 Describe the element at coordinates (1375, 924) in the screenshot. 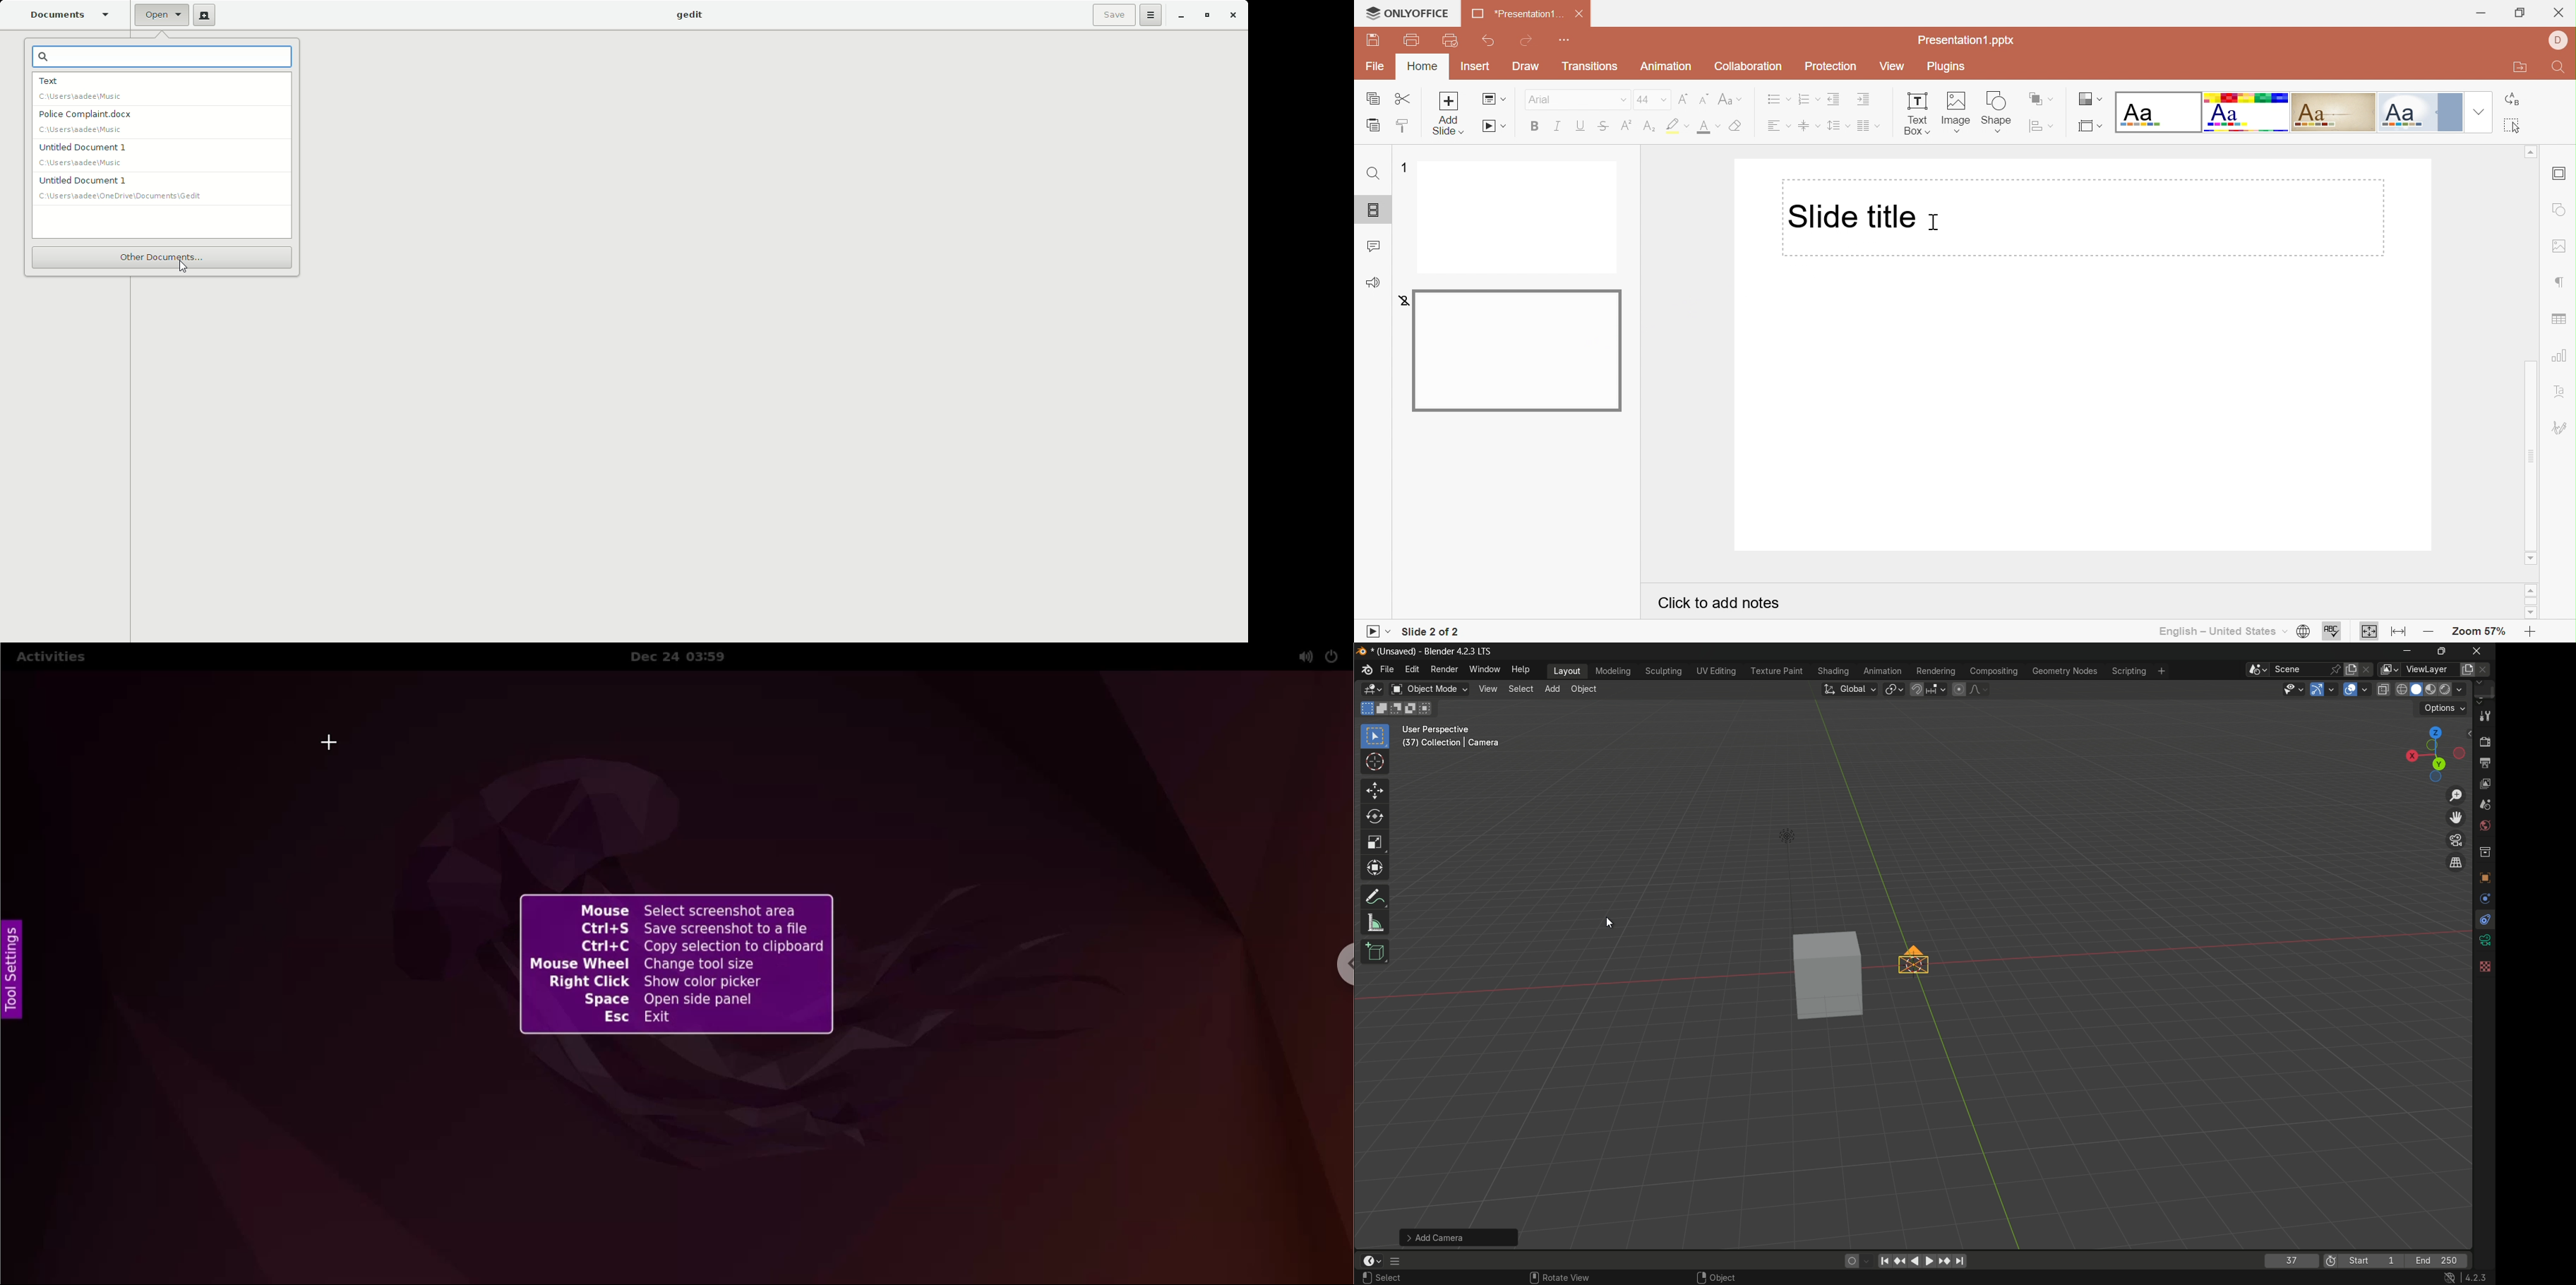

I see `measure` at that location.